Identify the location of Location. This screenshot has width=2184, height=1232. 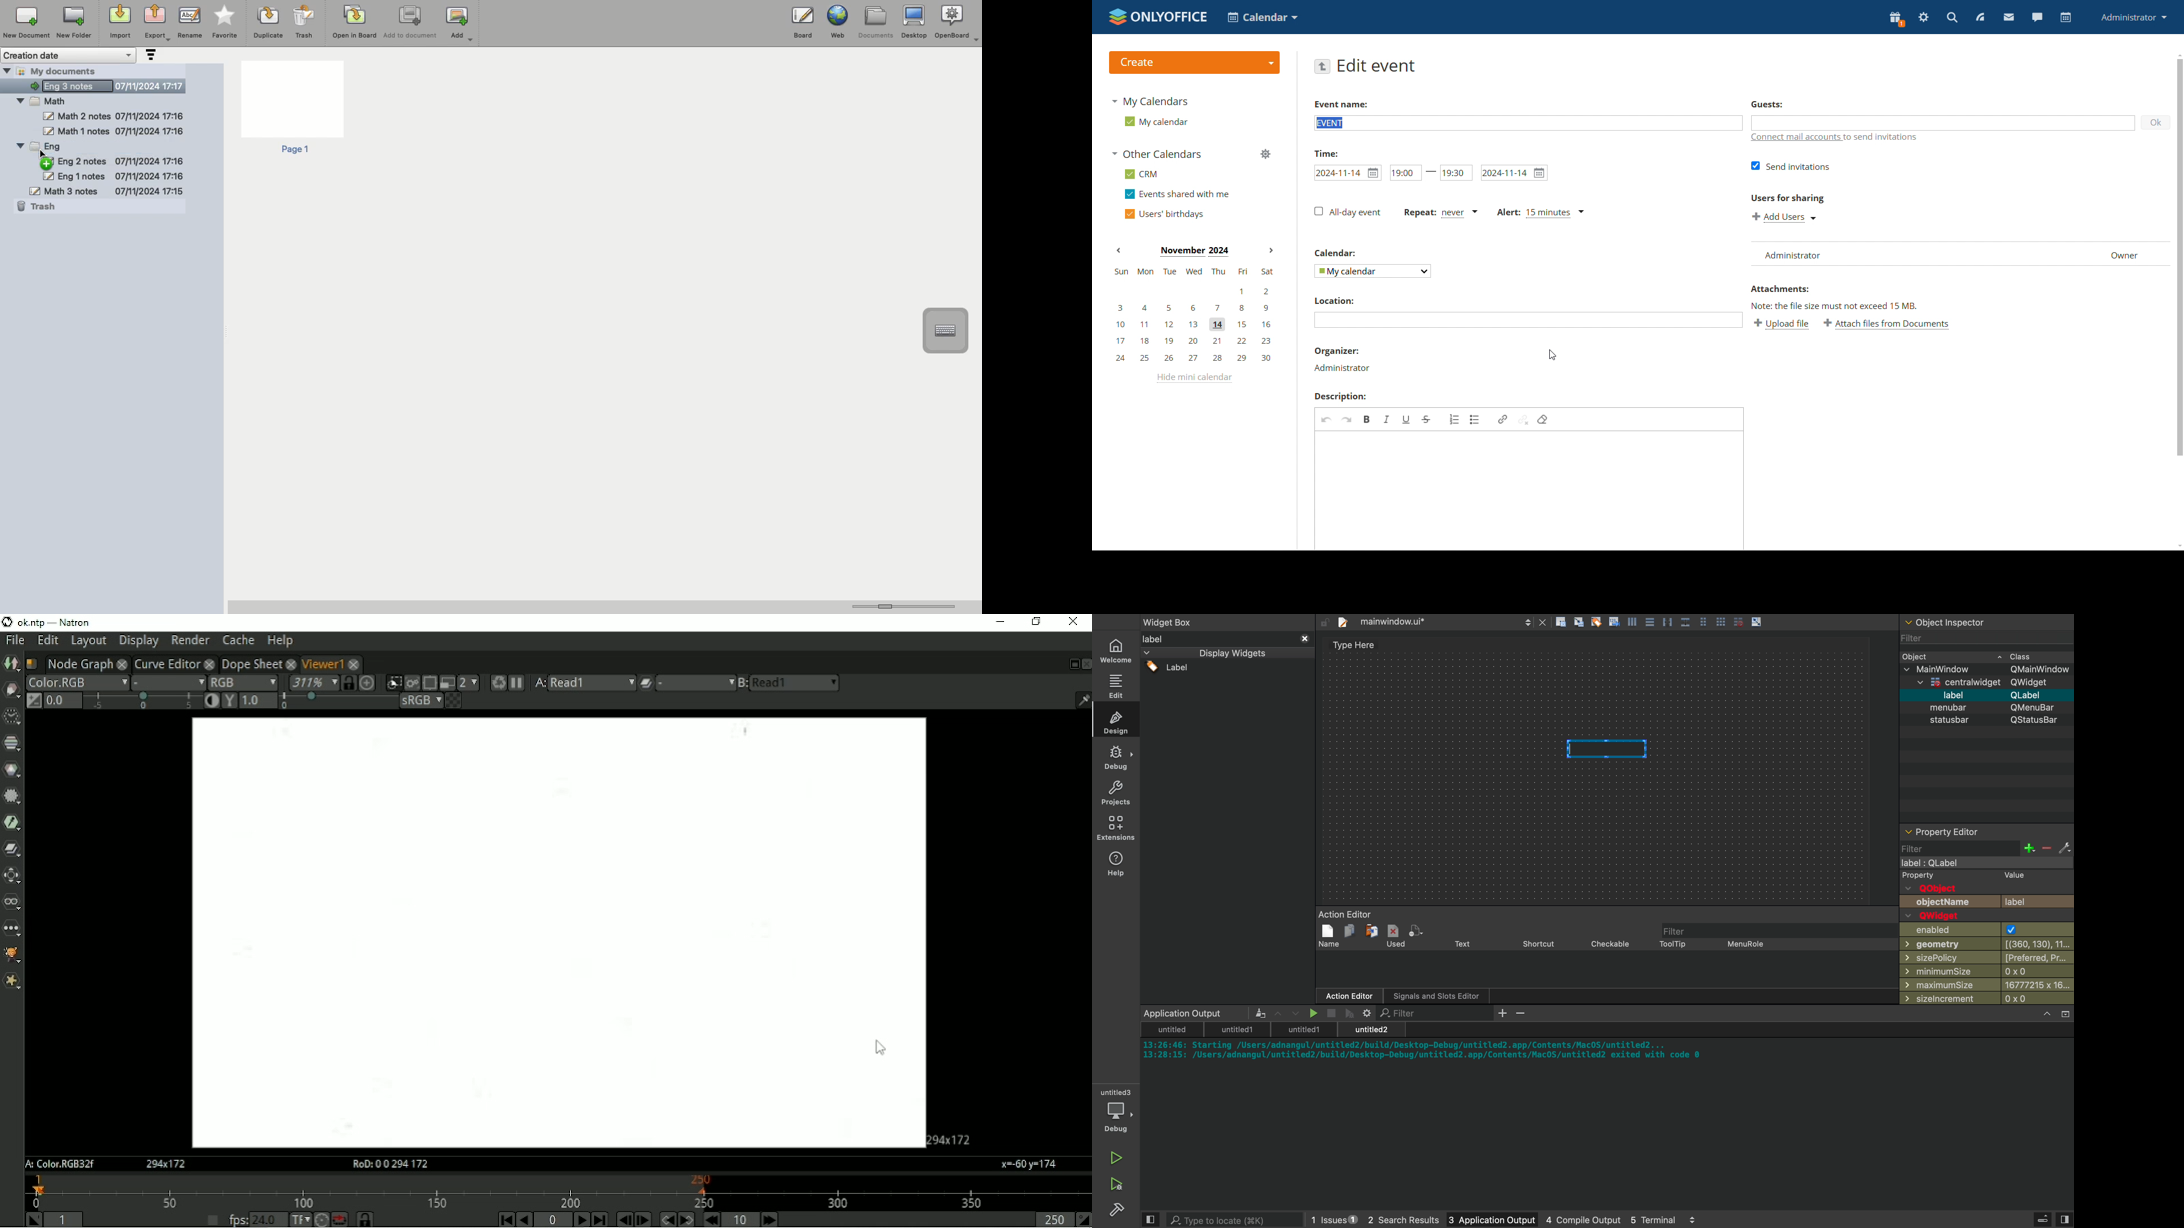
(1331, 302).